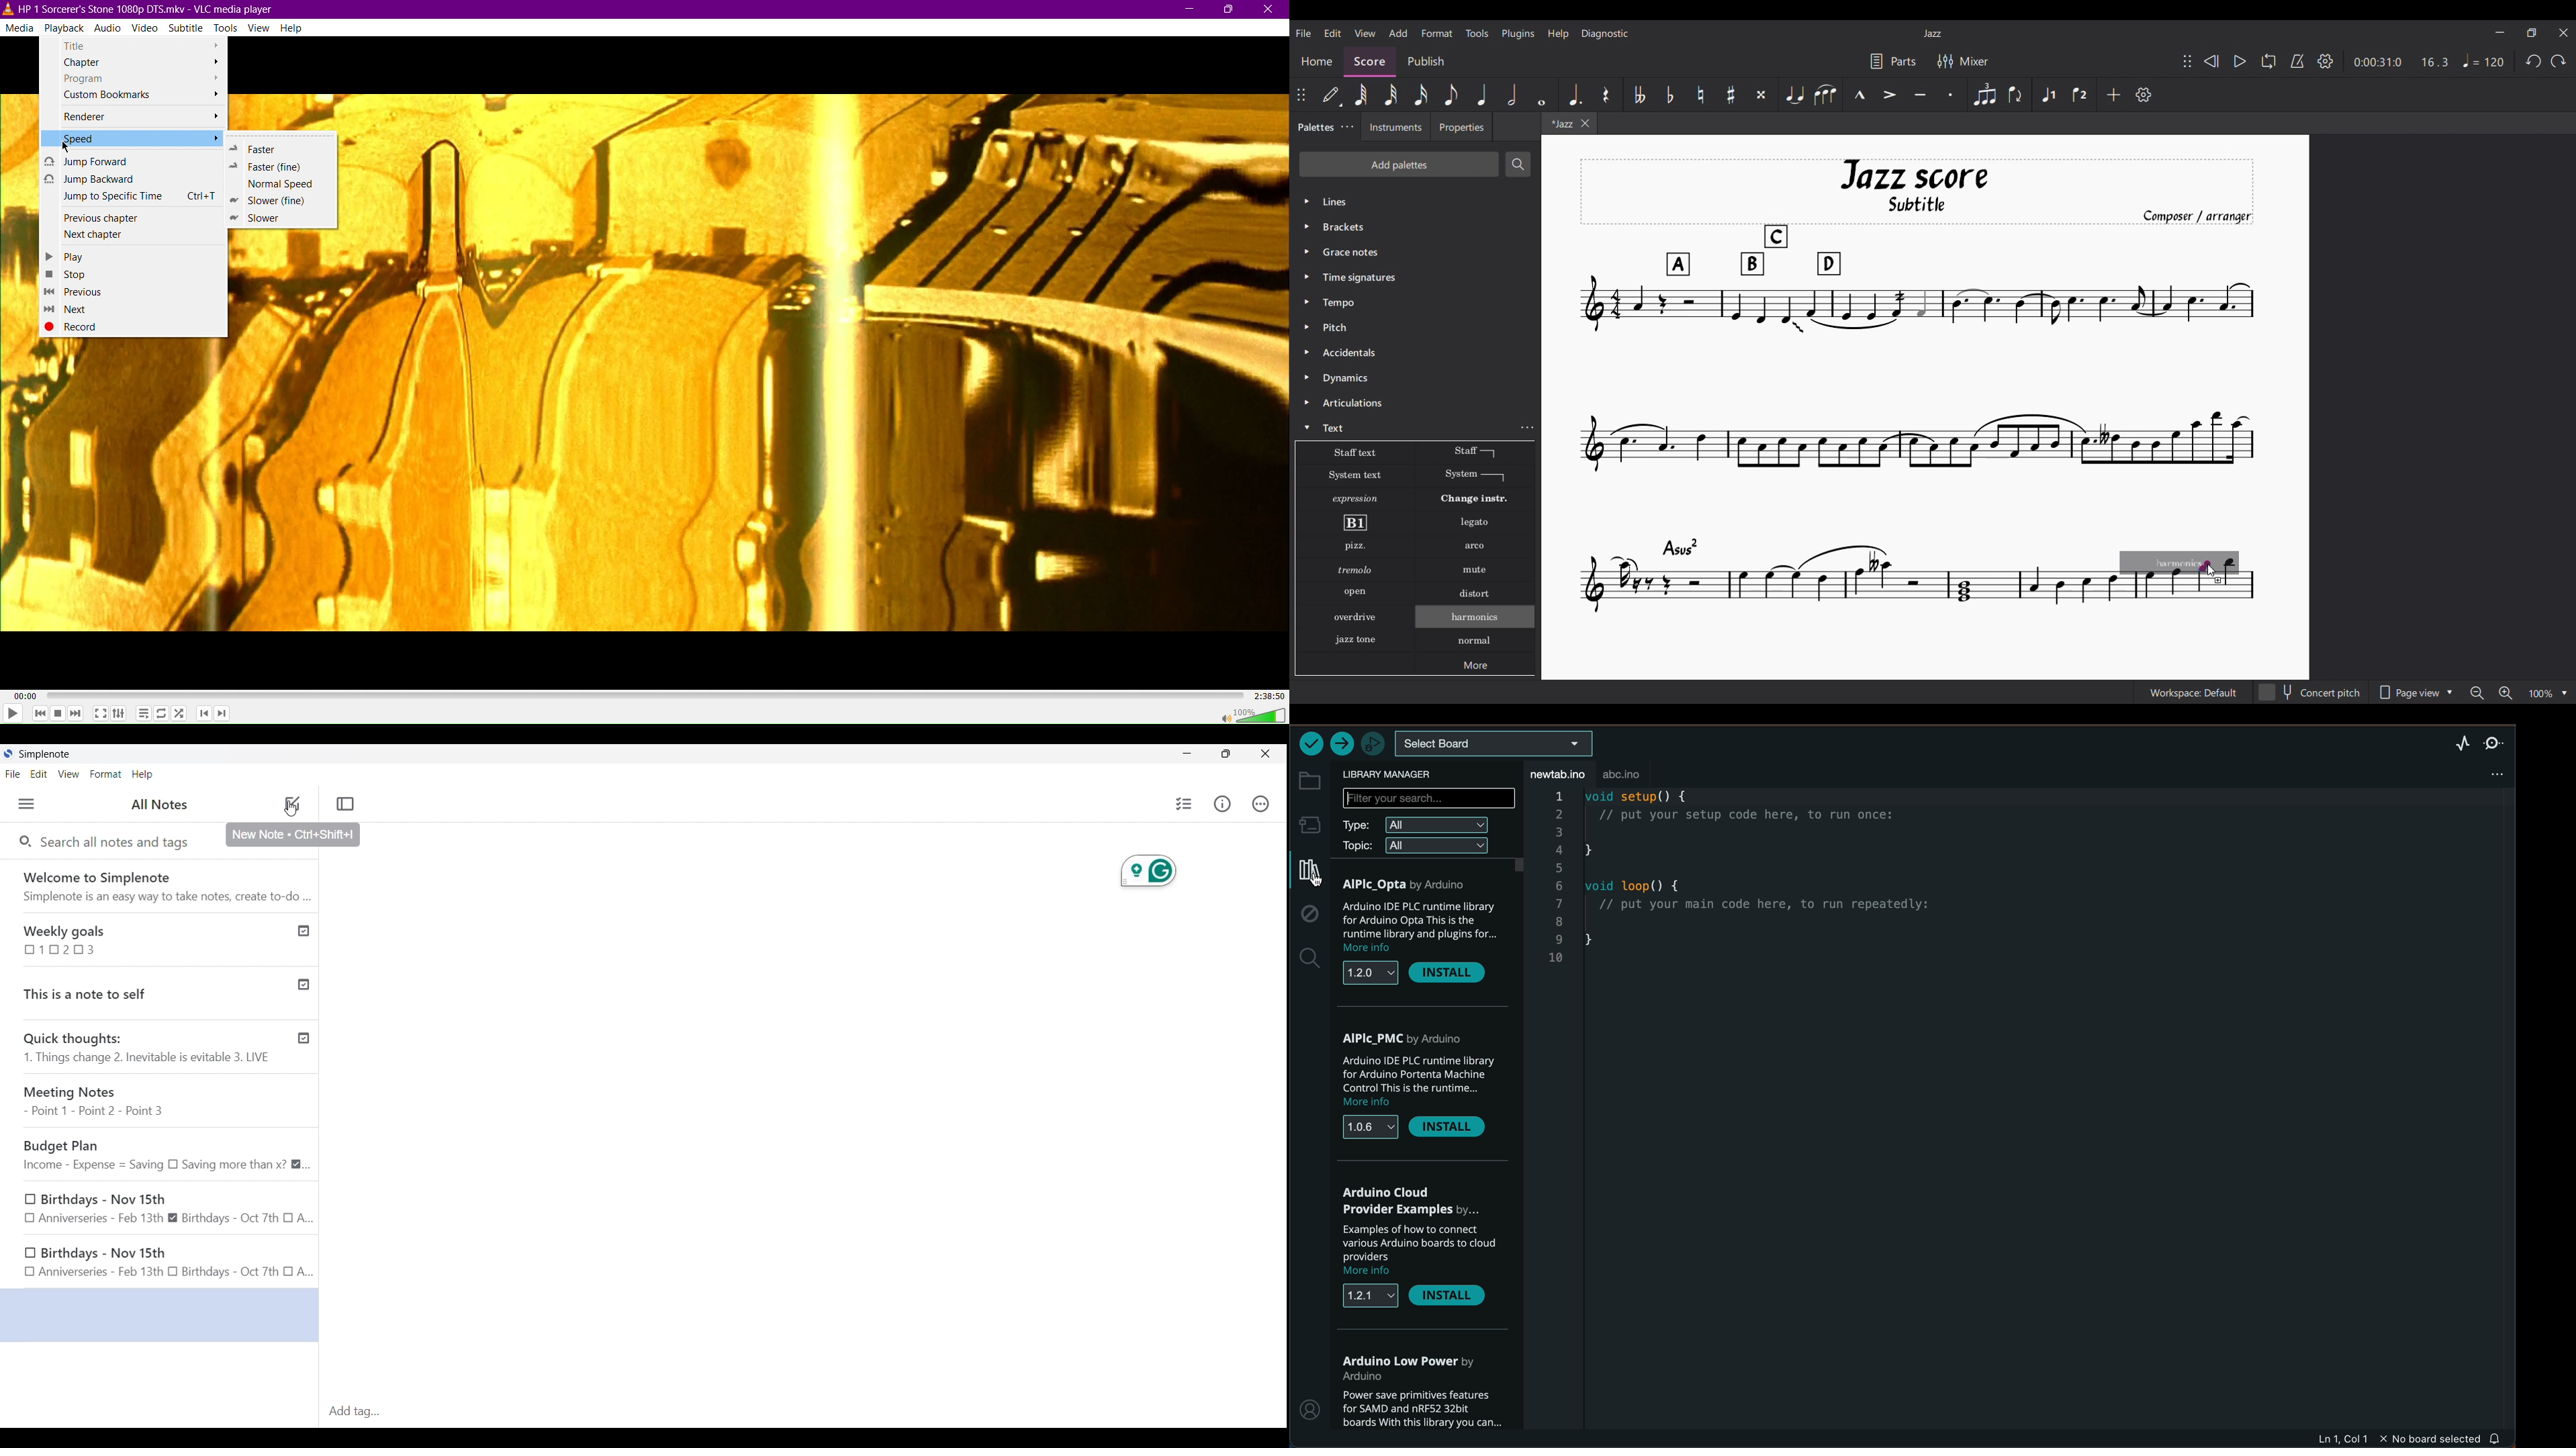 Image resolution: width=2576 pixels, height=1456 pixels. What do you see at coordinates (1304, 33) in the screenshot?
I see `File menu` at bounding box center [1304, 33].